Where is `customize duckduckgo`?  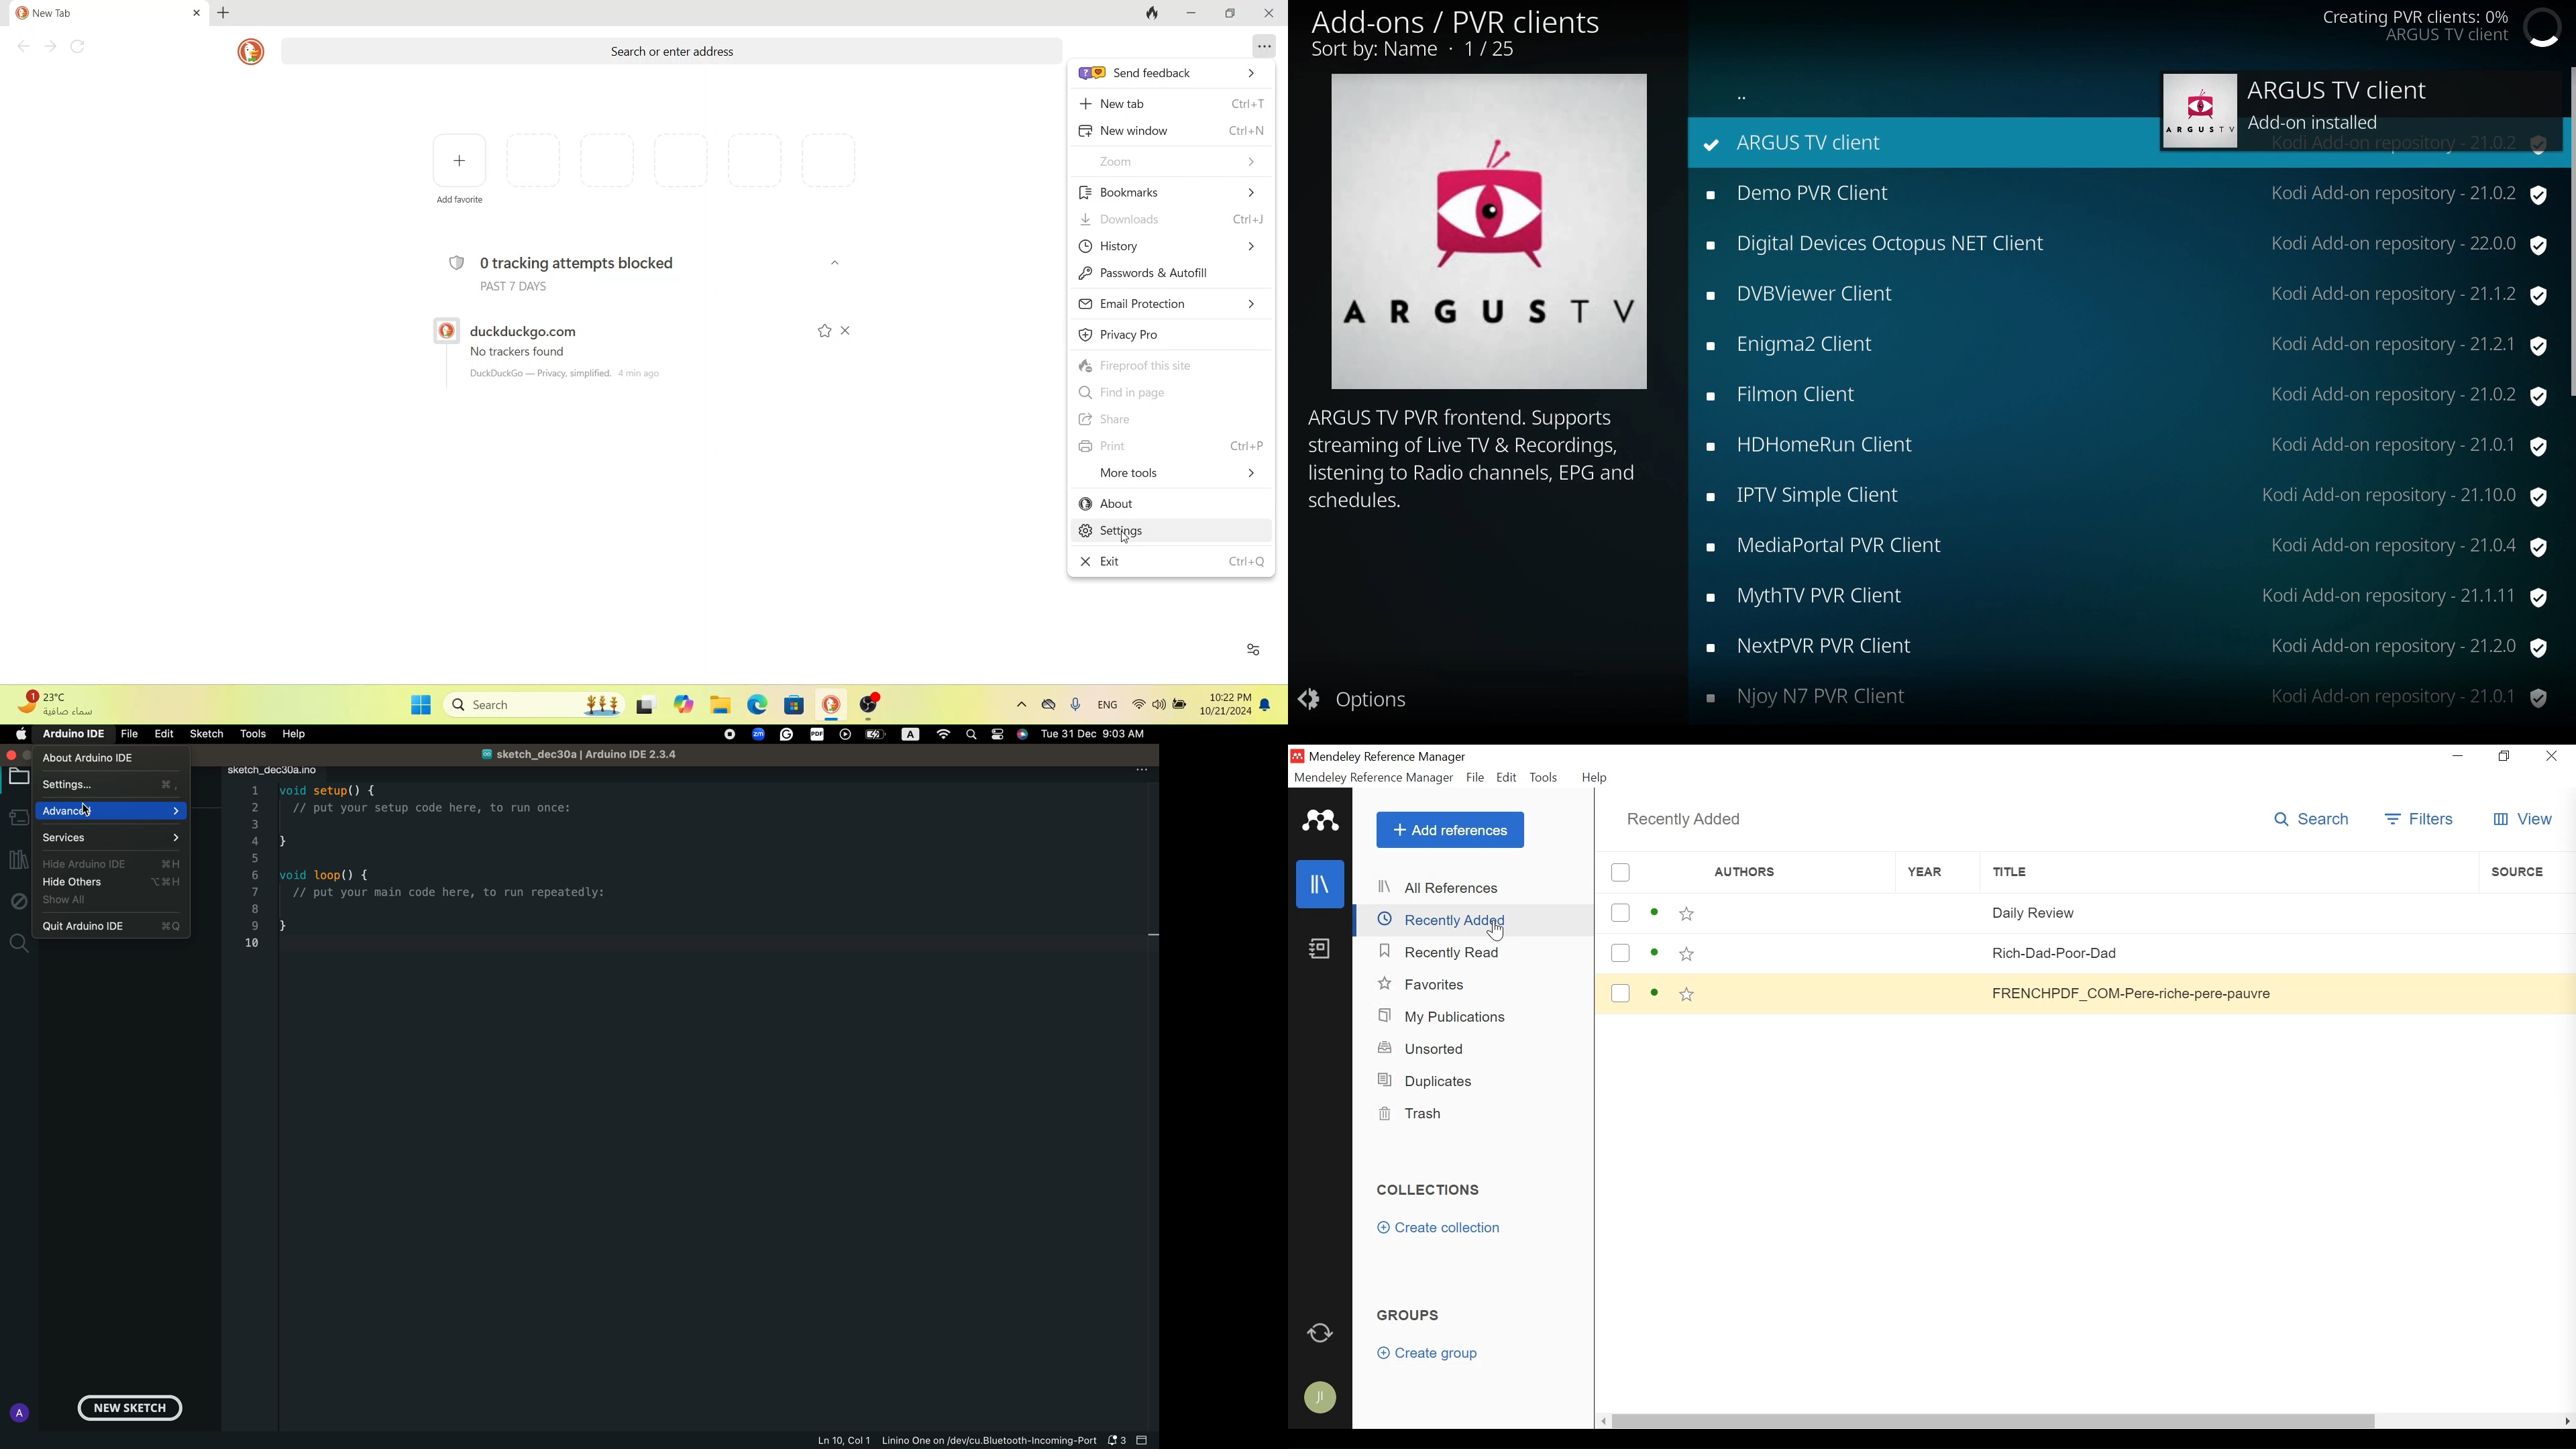
customize duckduckgo is located at coordinates (1252, 648).